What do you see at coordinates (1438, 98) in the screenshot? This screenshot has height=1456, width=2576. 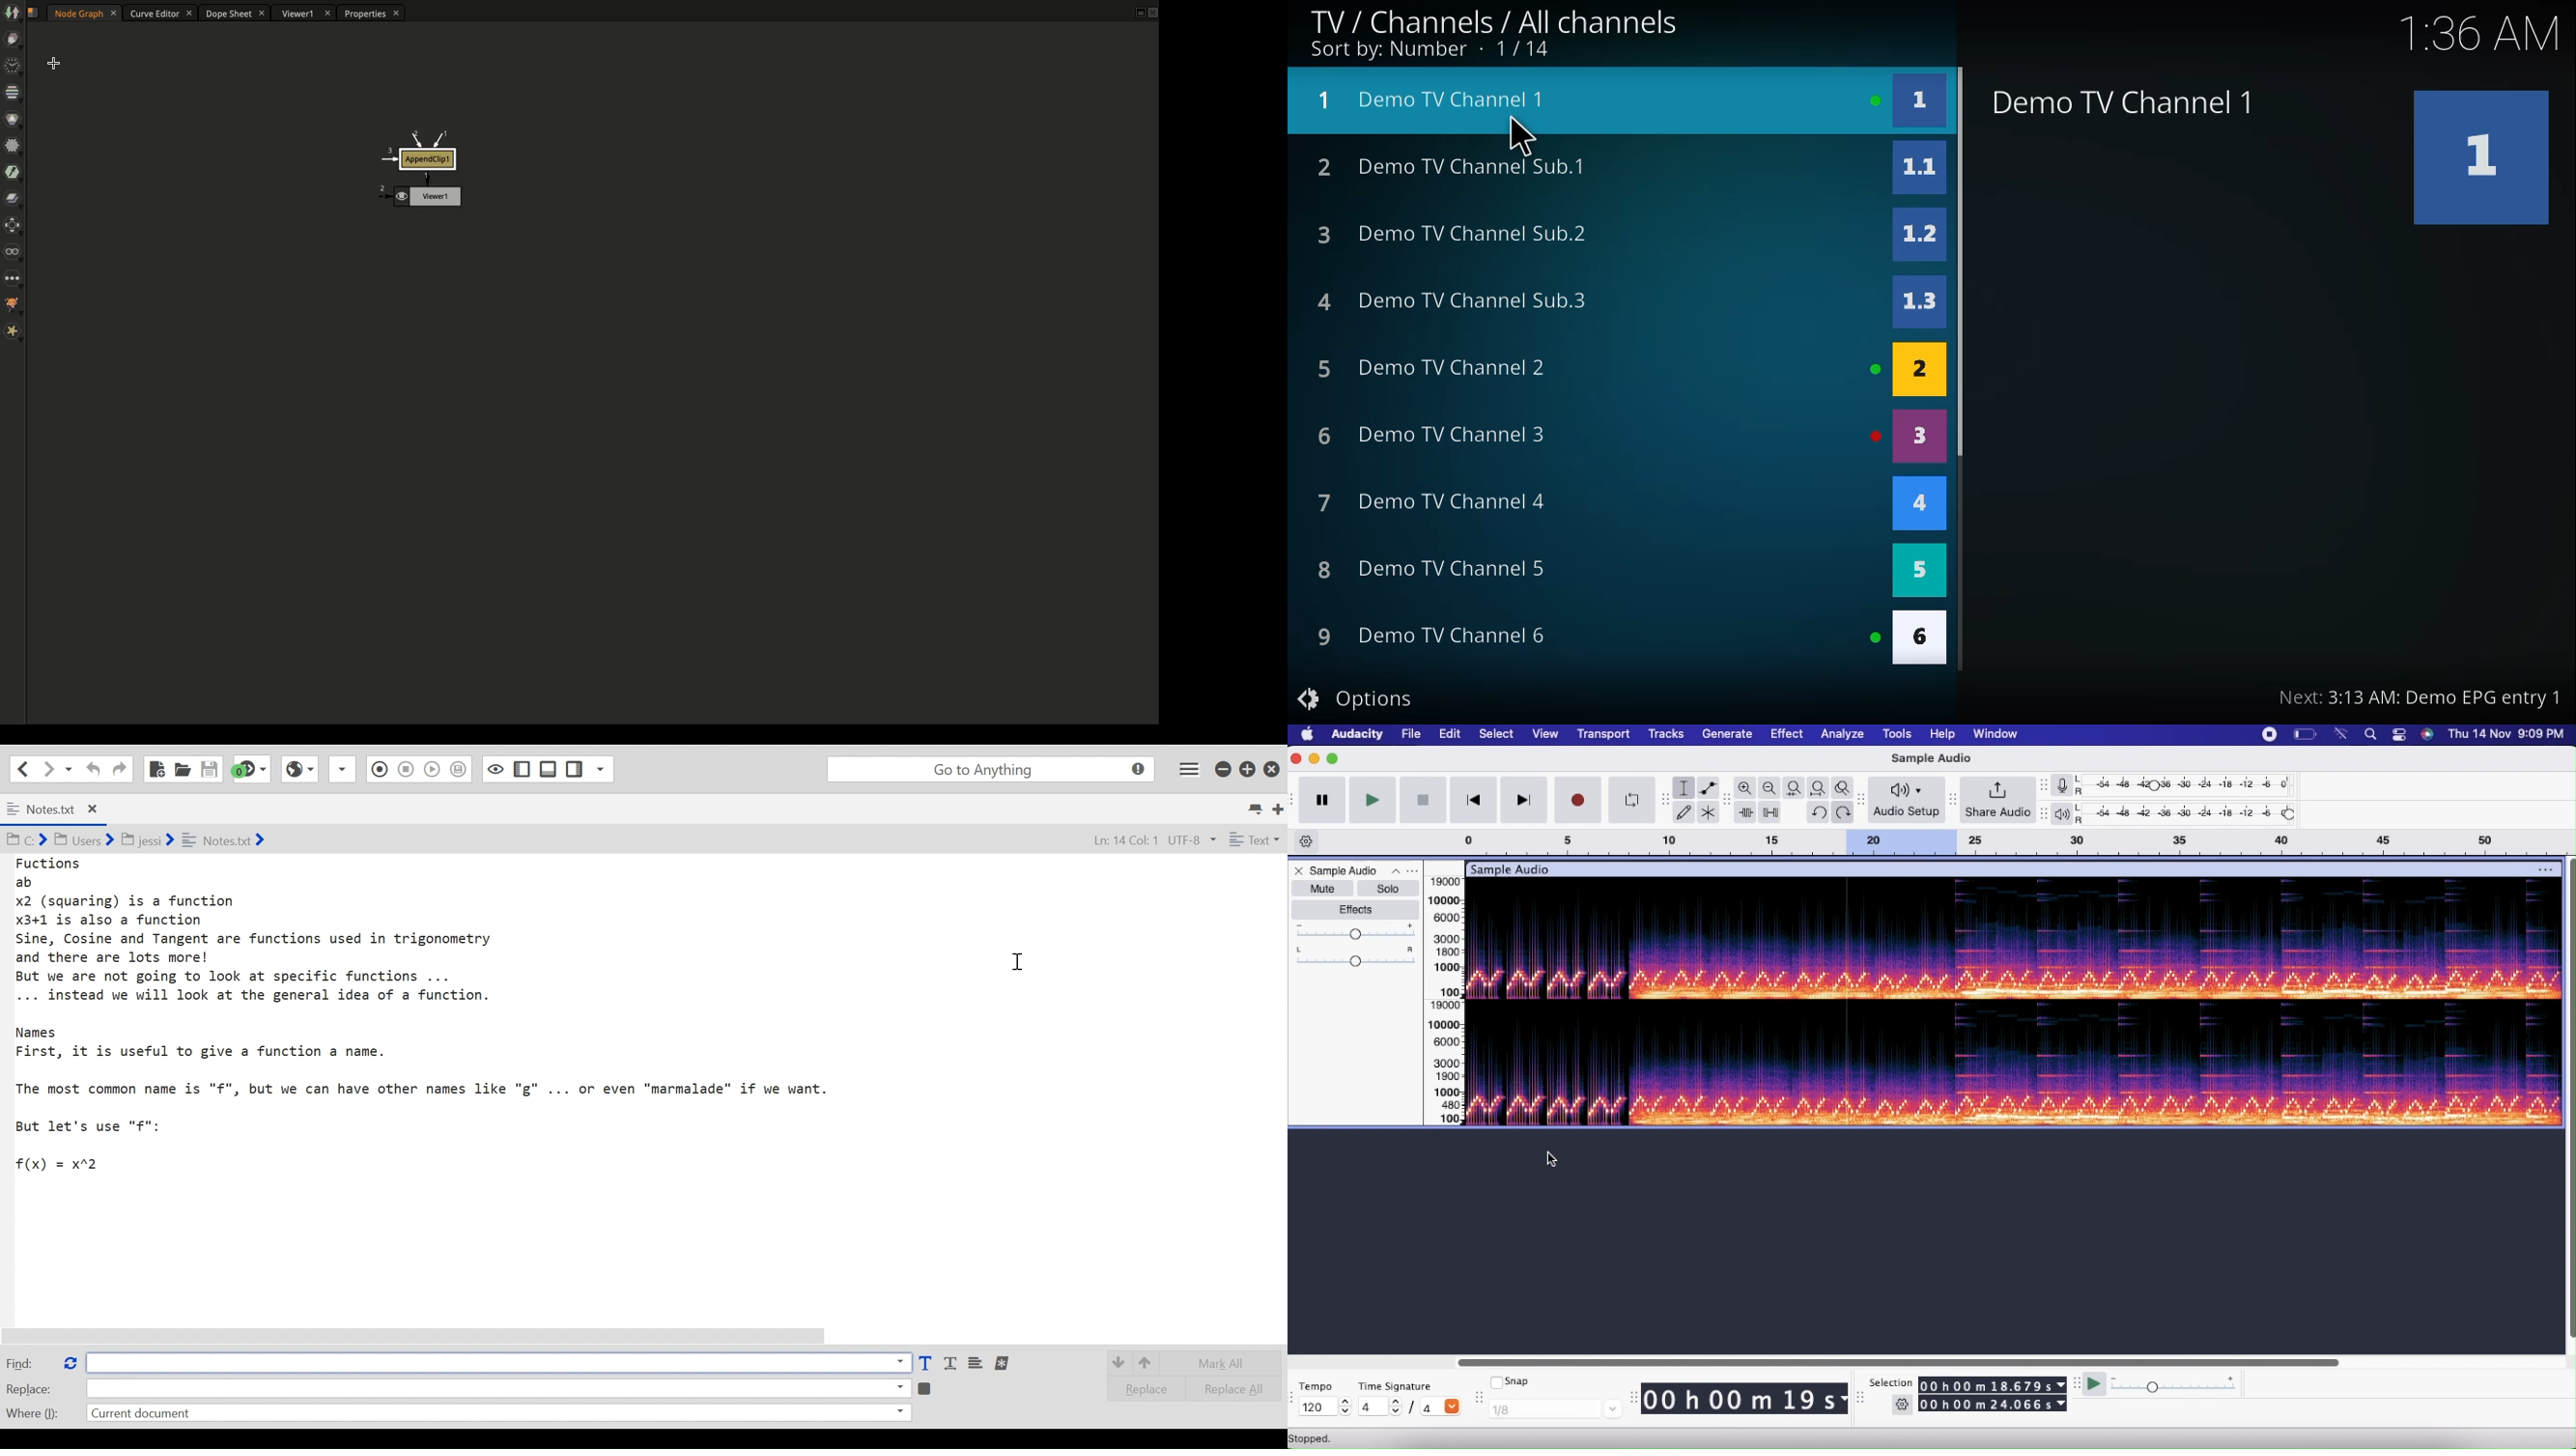 I see `demo channel 1` at bounding box center [1438, 98].